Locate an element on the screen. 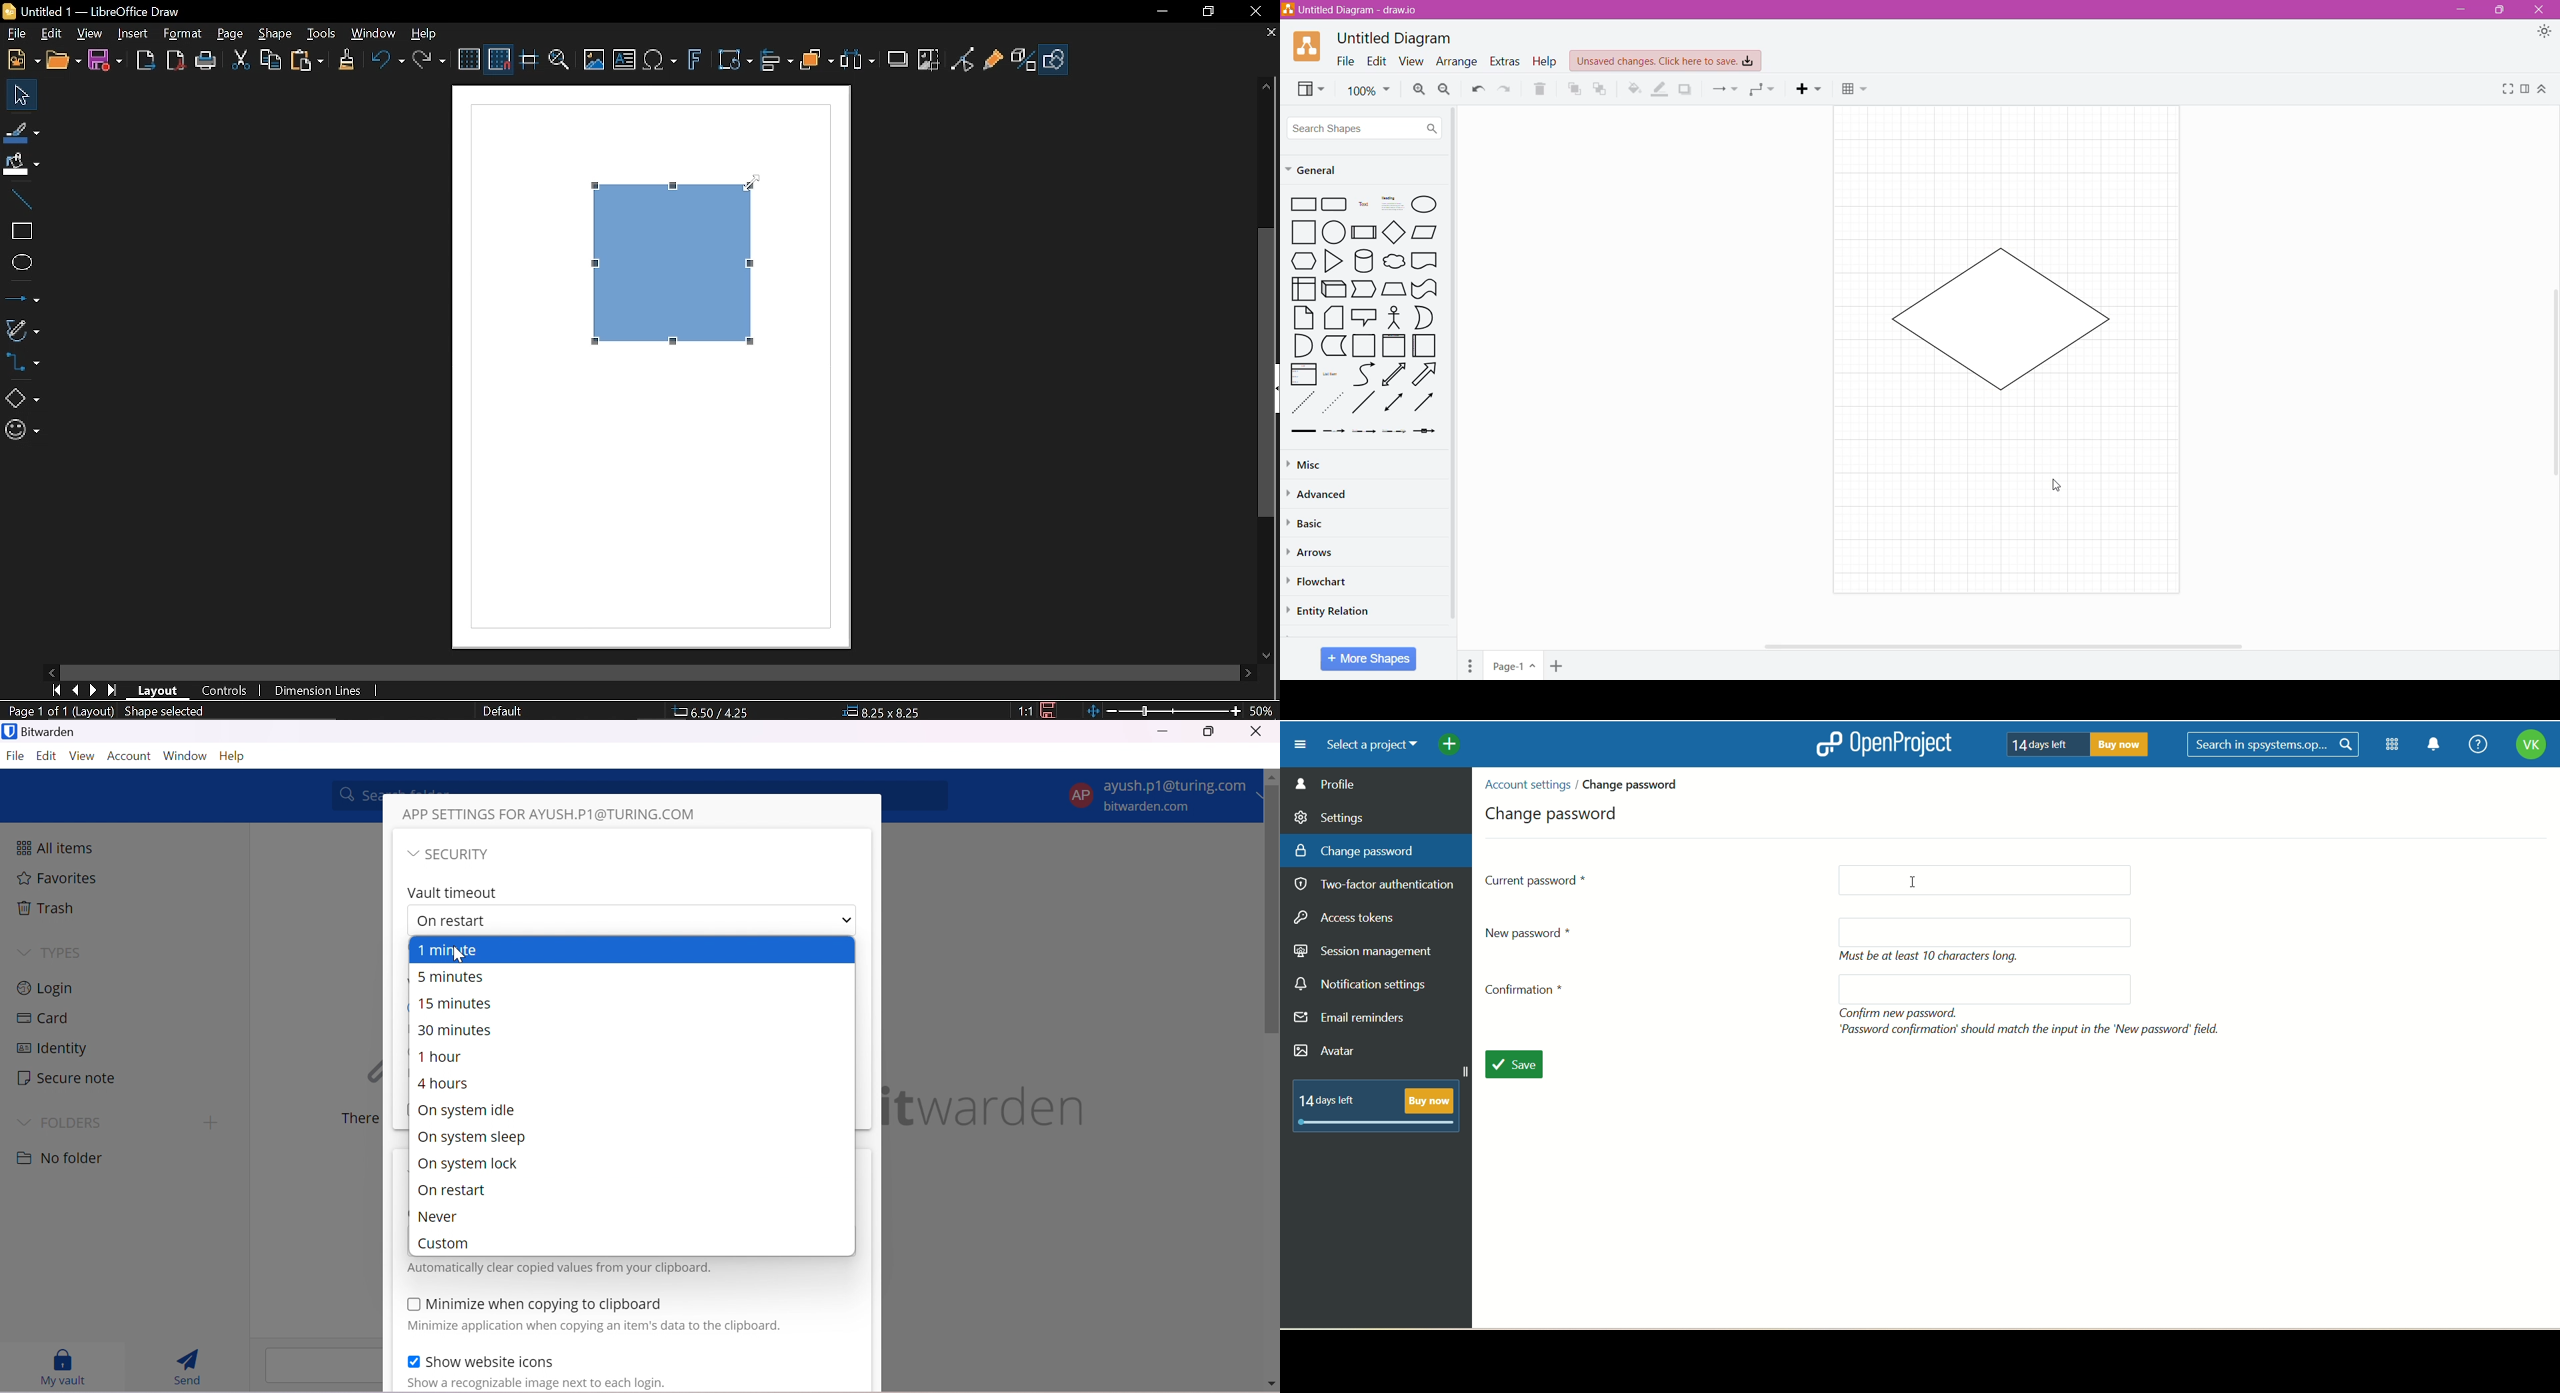 This screenshot has height=1400, width=2576. account is located at coordinates (2530, 747).